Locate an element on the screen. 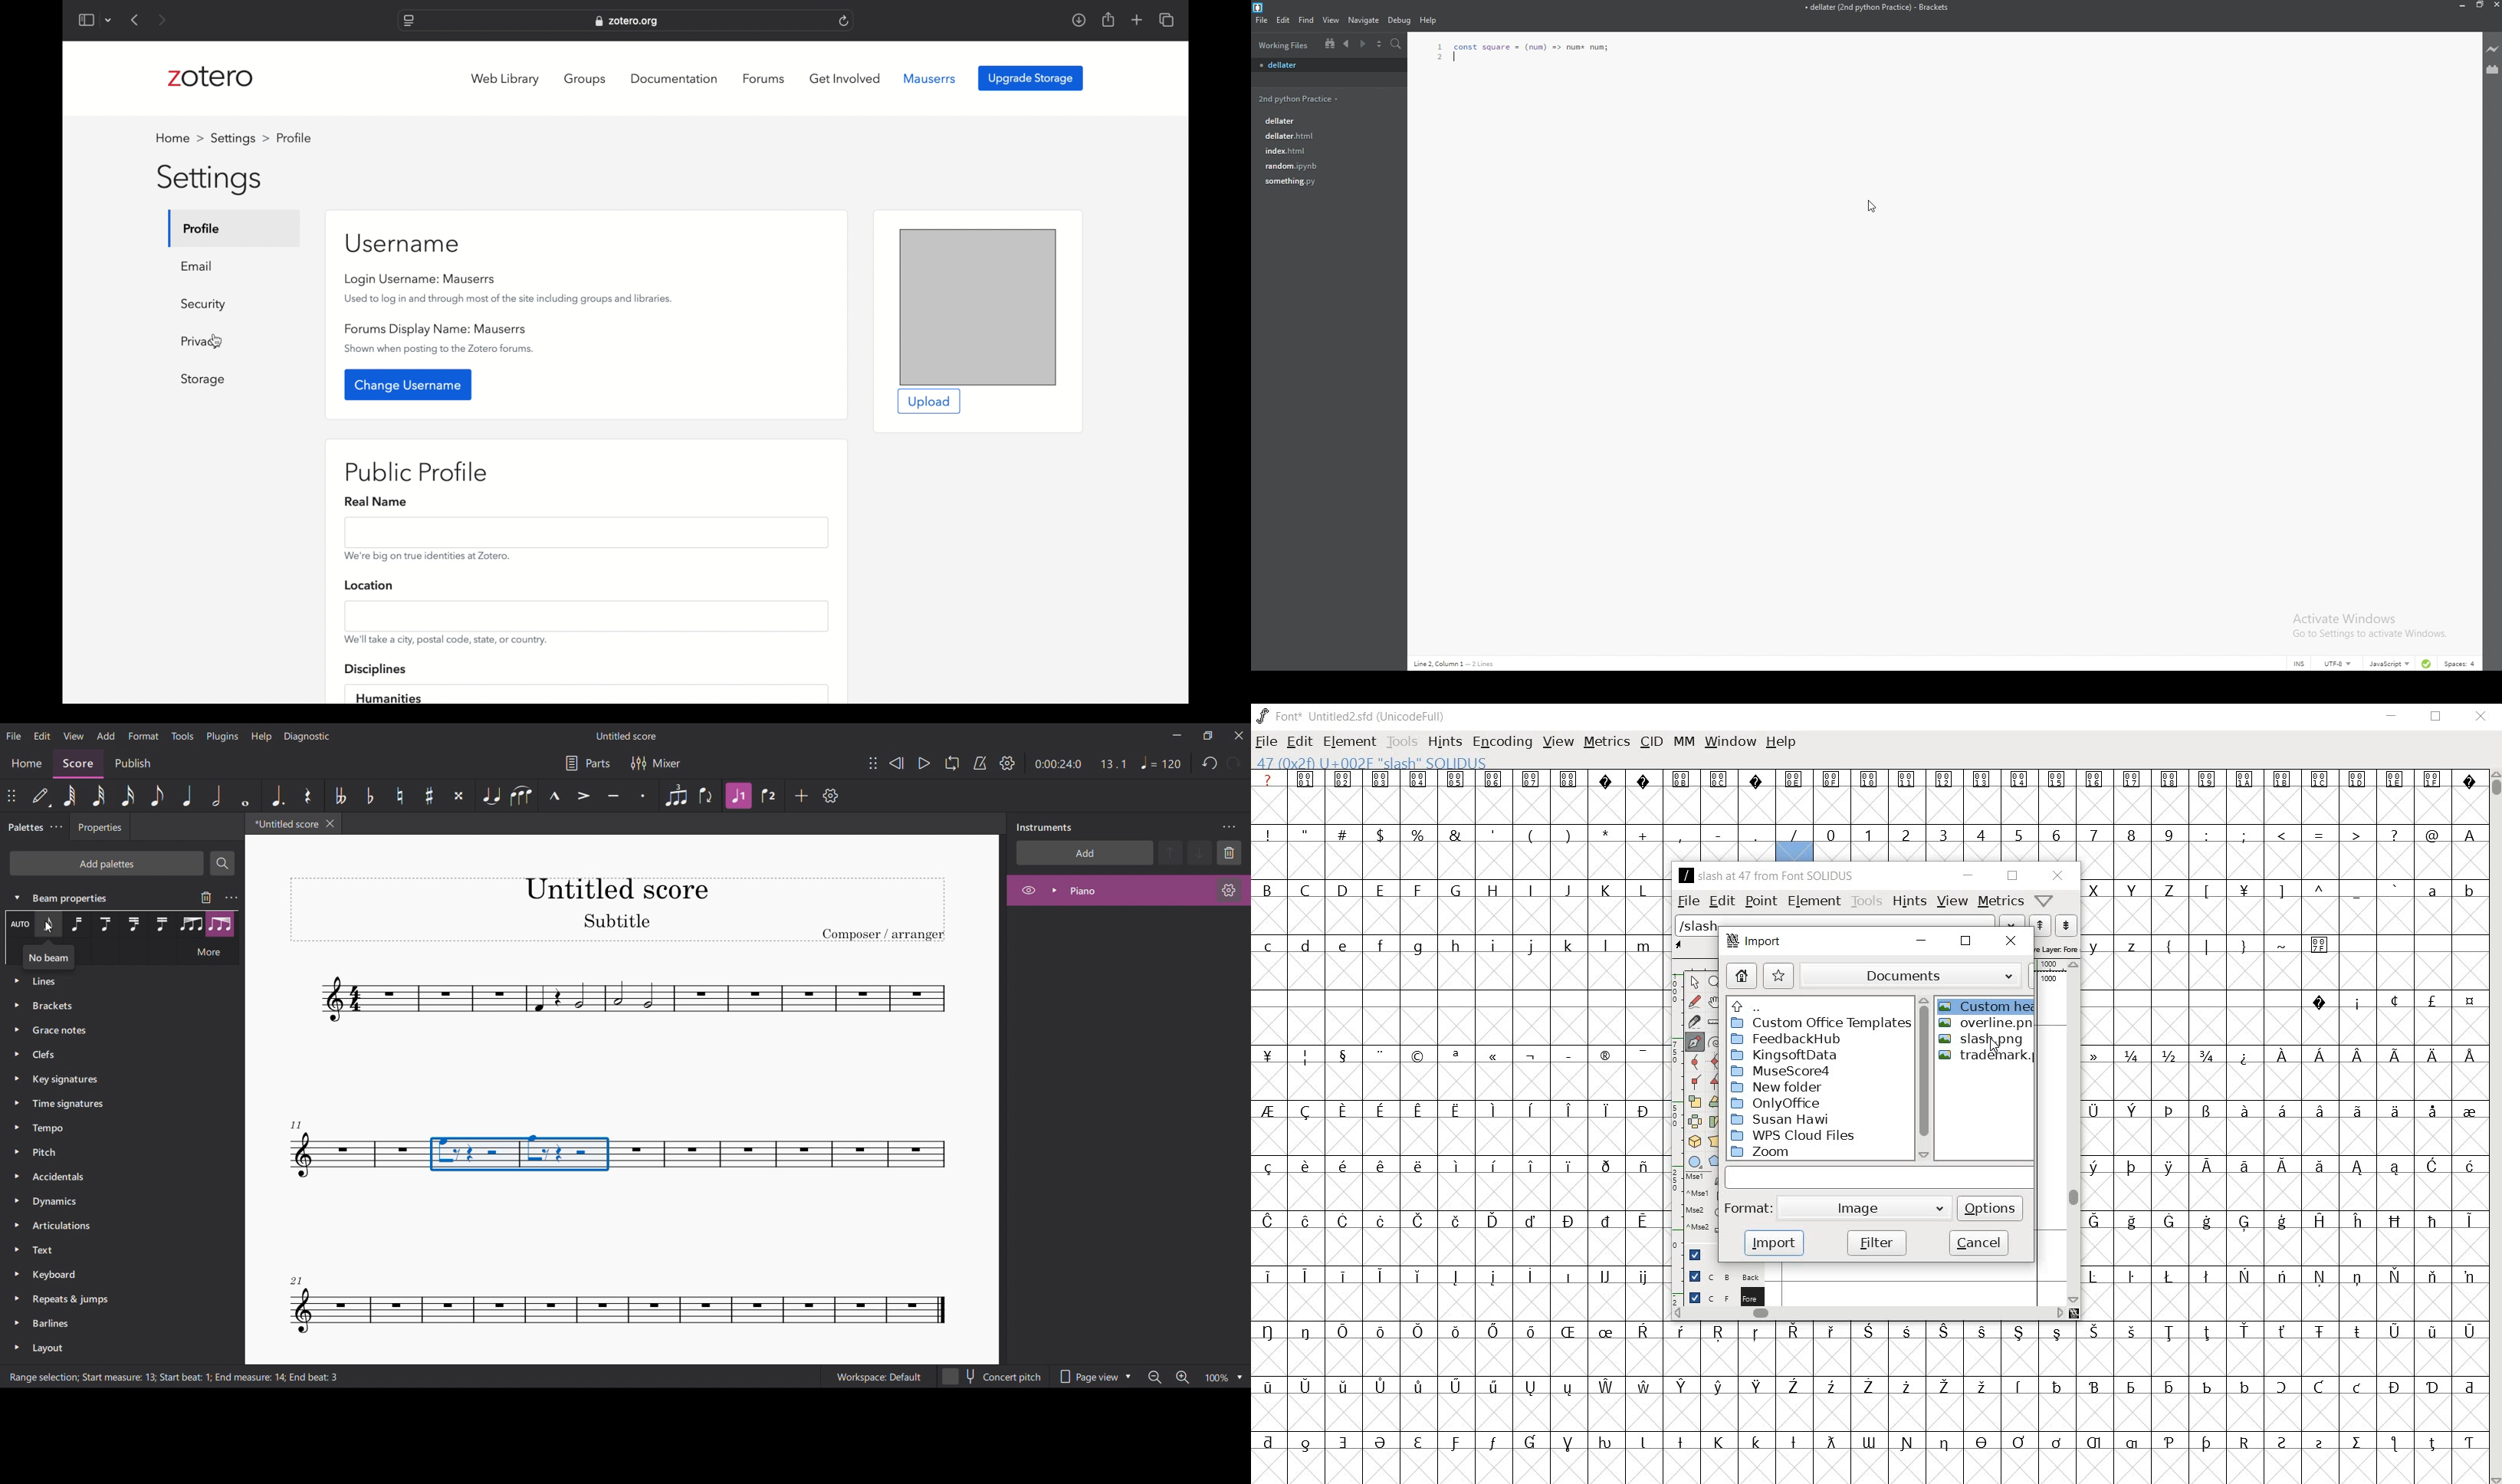 The image size is (2520, 1484). empty cells is located at coordinates (2285, 1028).